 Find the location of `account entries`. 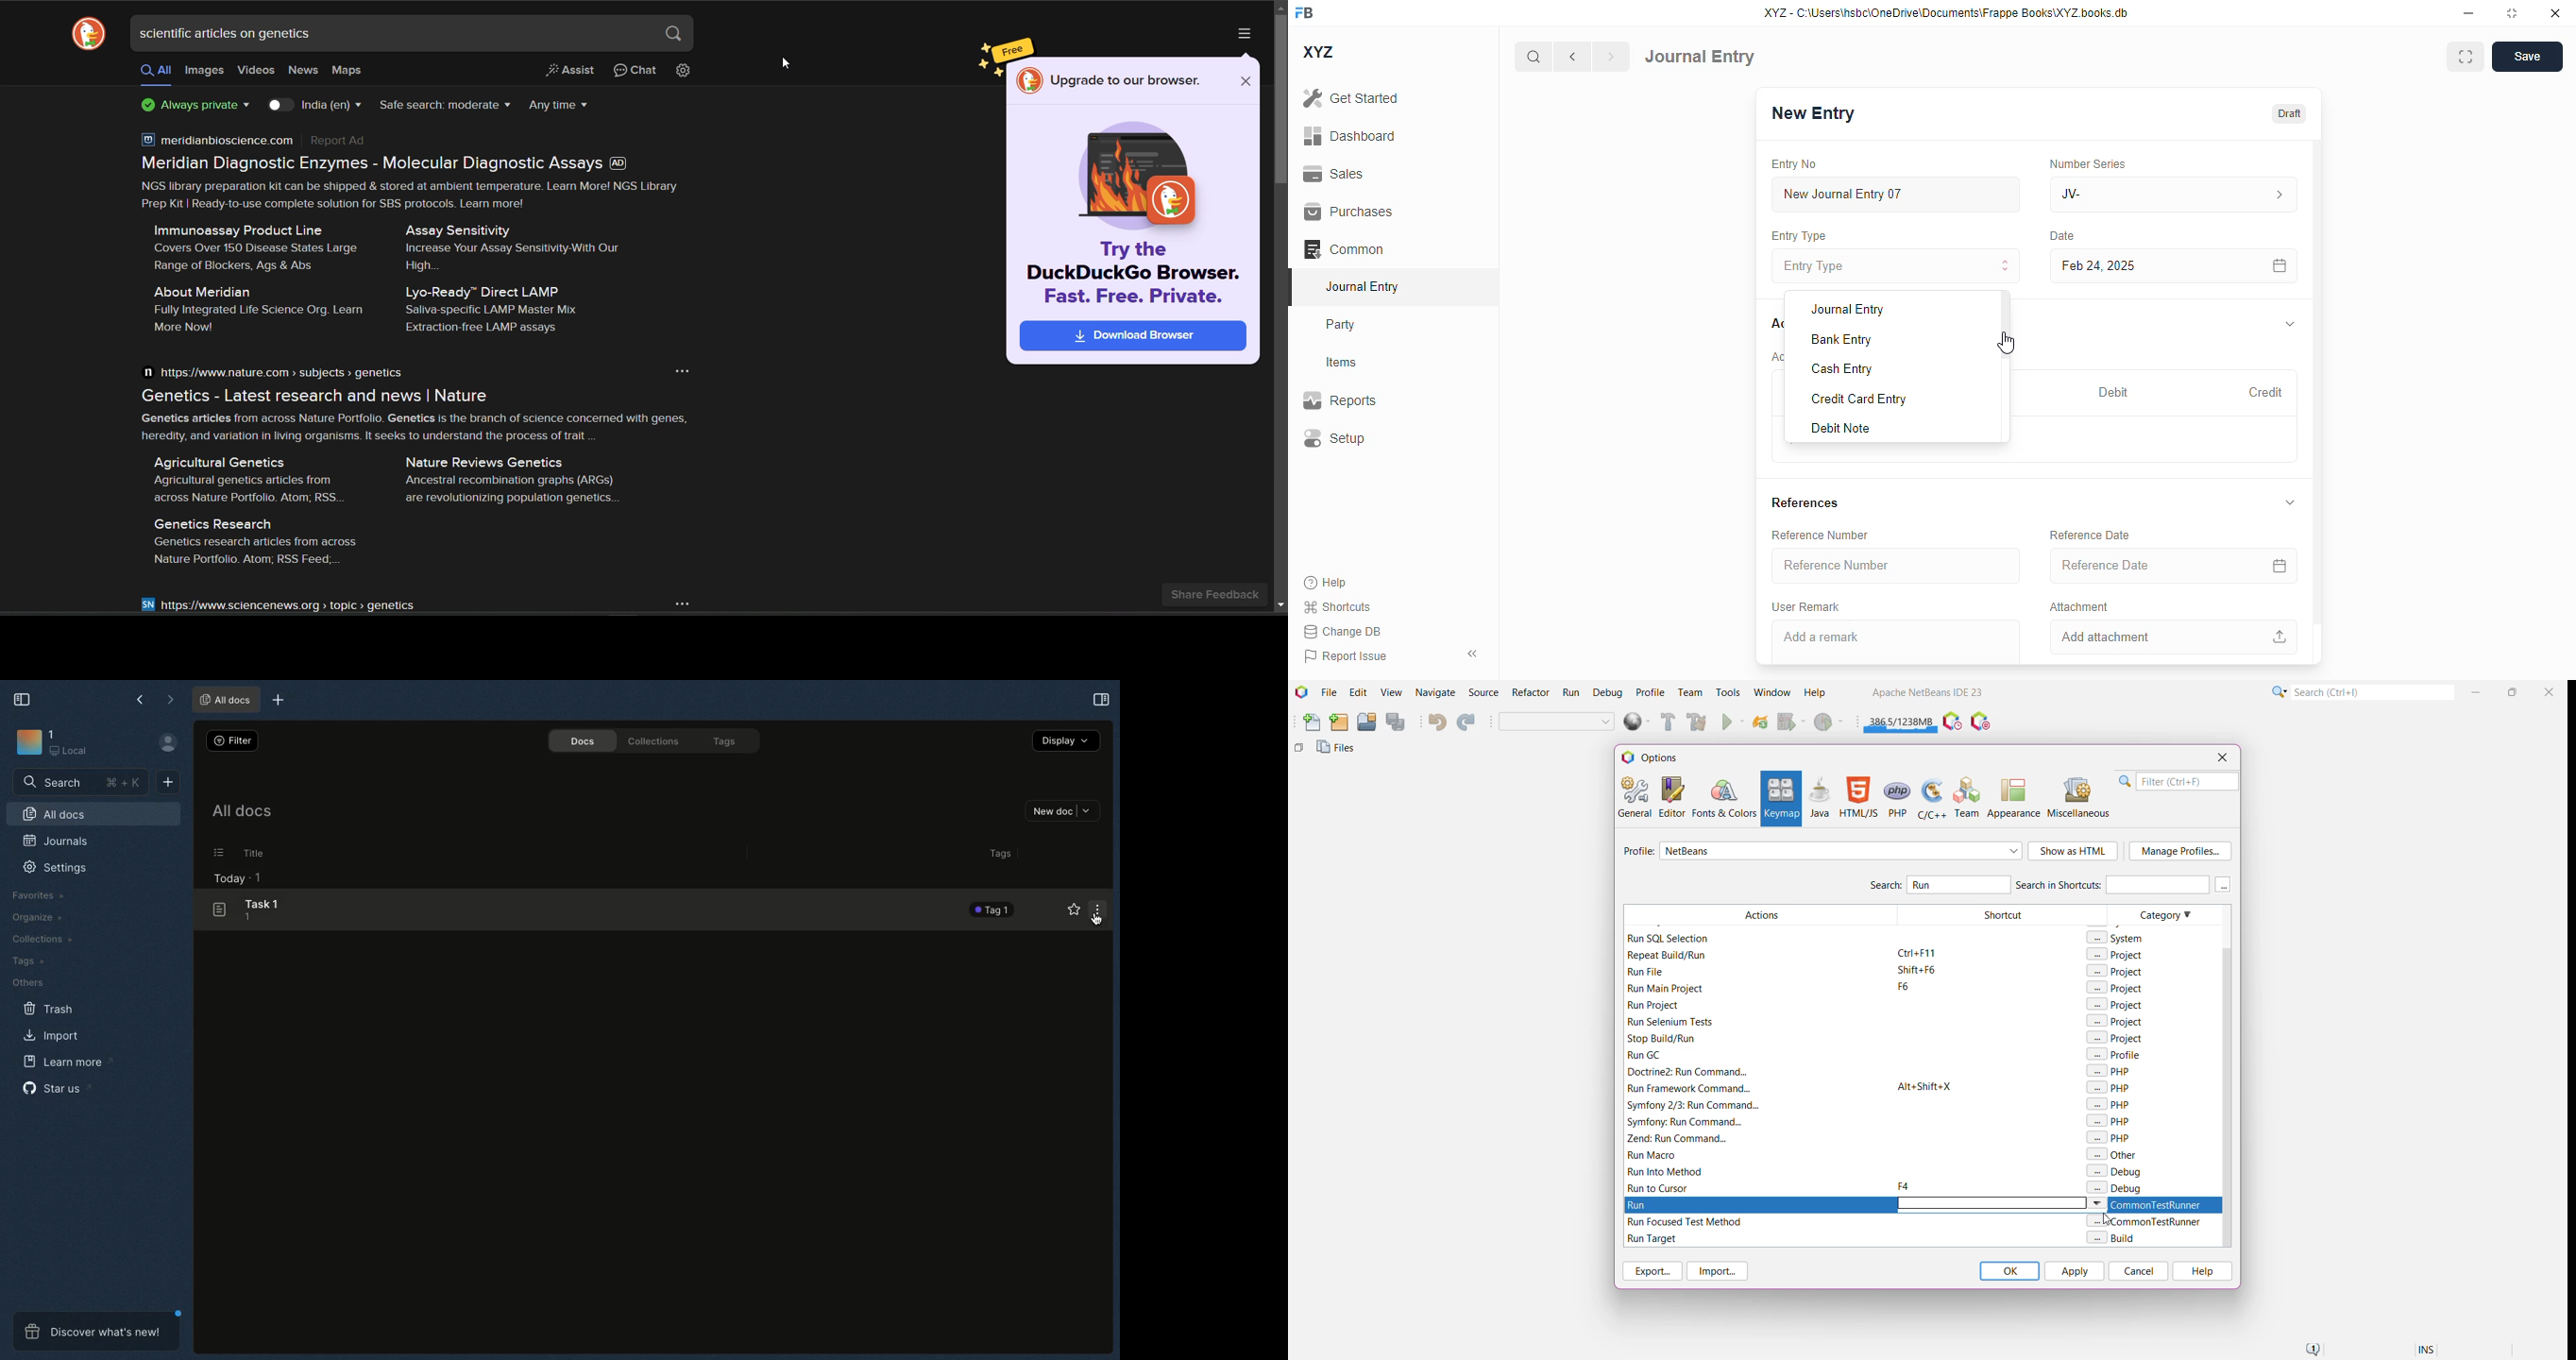

account entries is located at coordinates (1776, 356).